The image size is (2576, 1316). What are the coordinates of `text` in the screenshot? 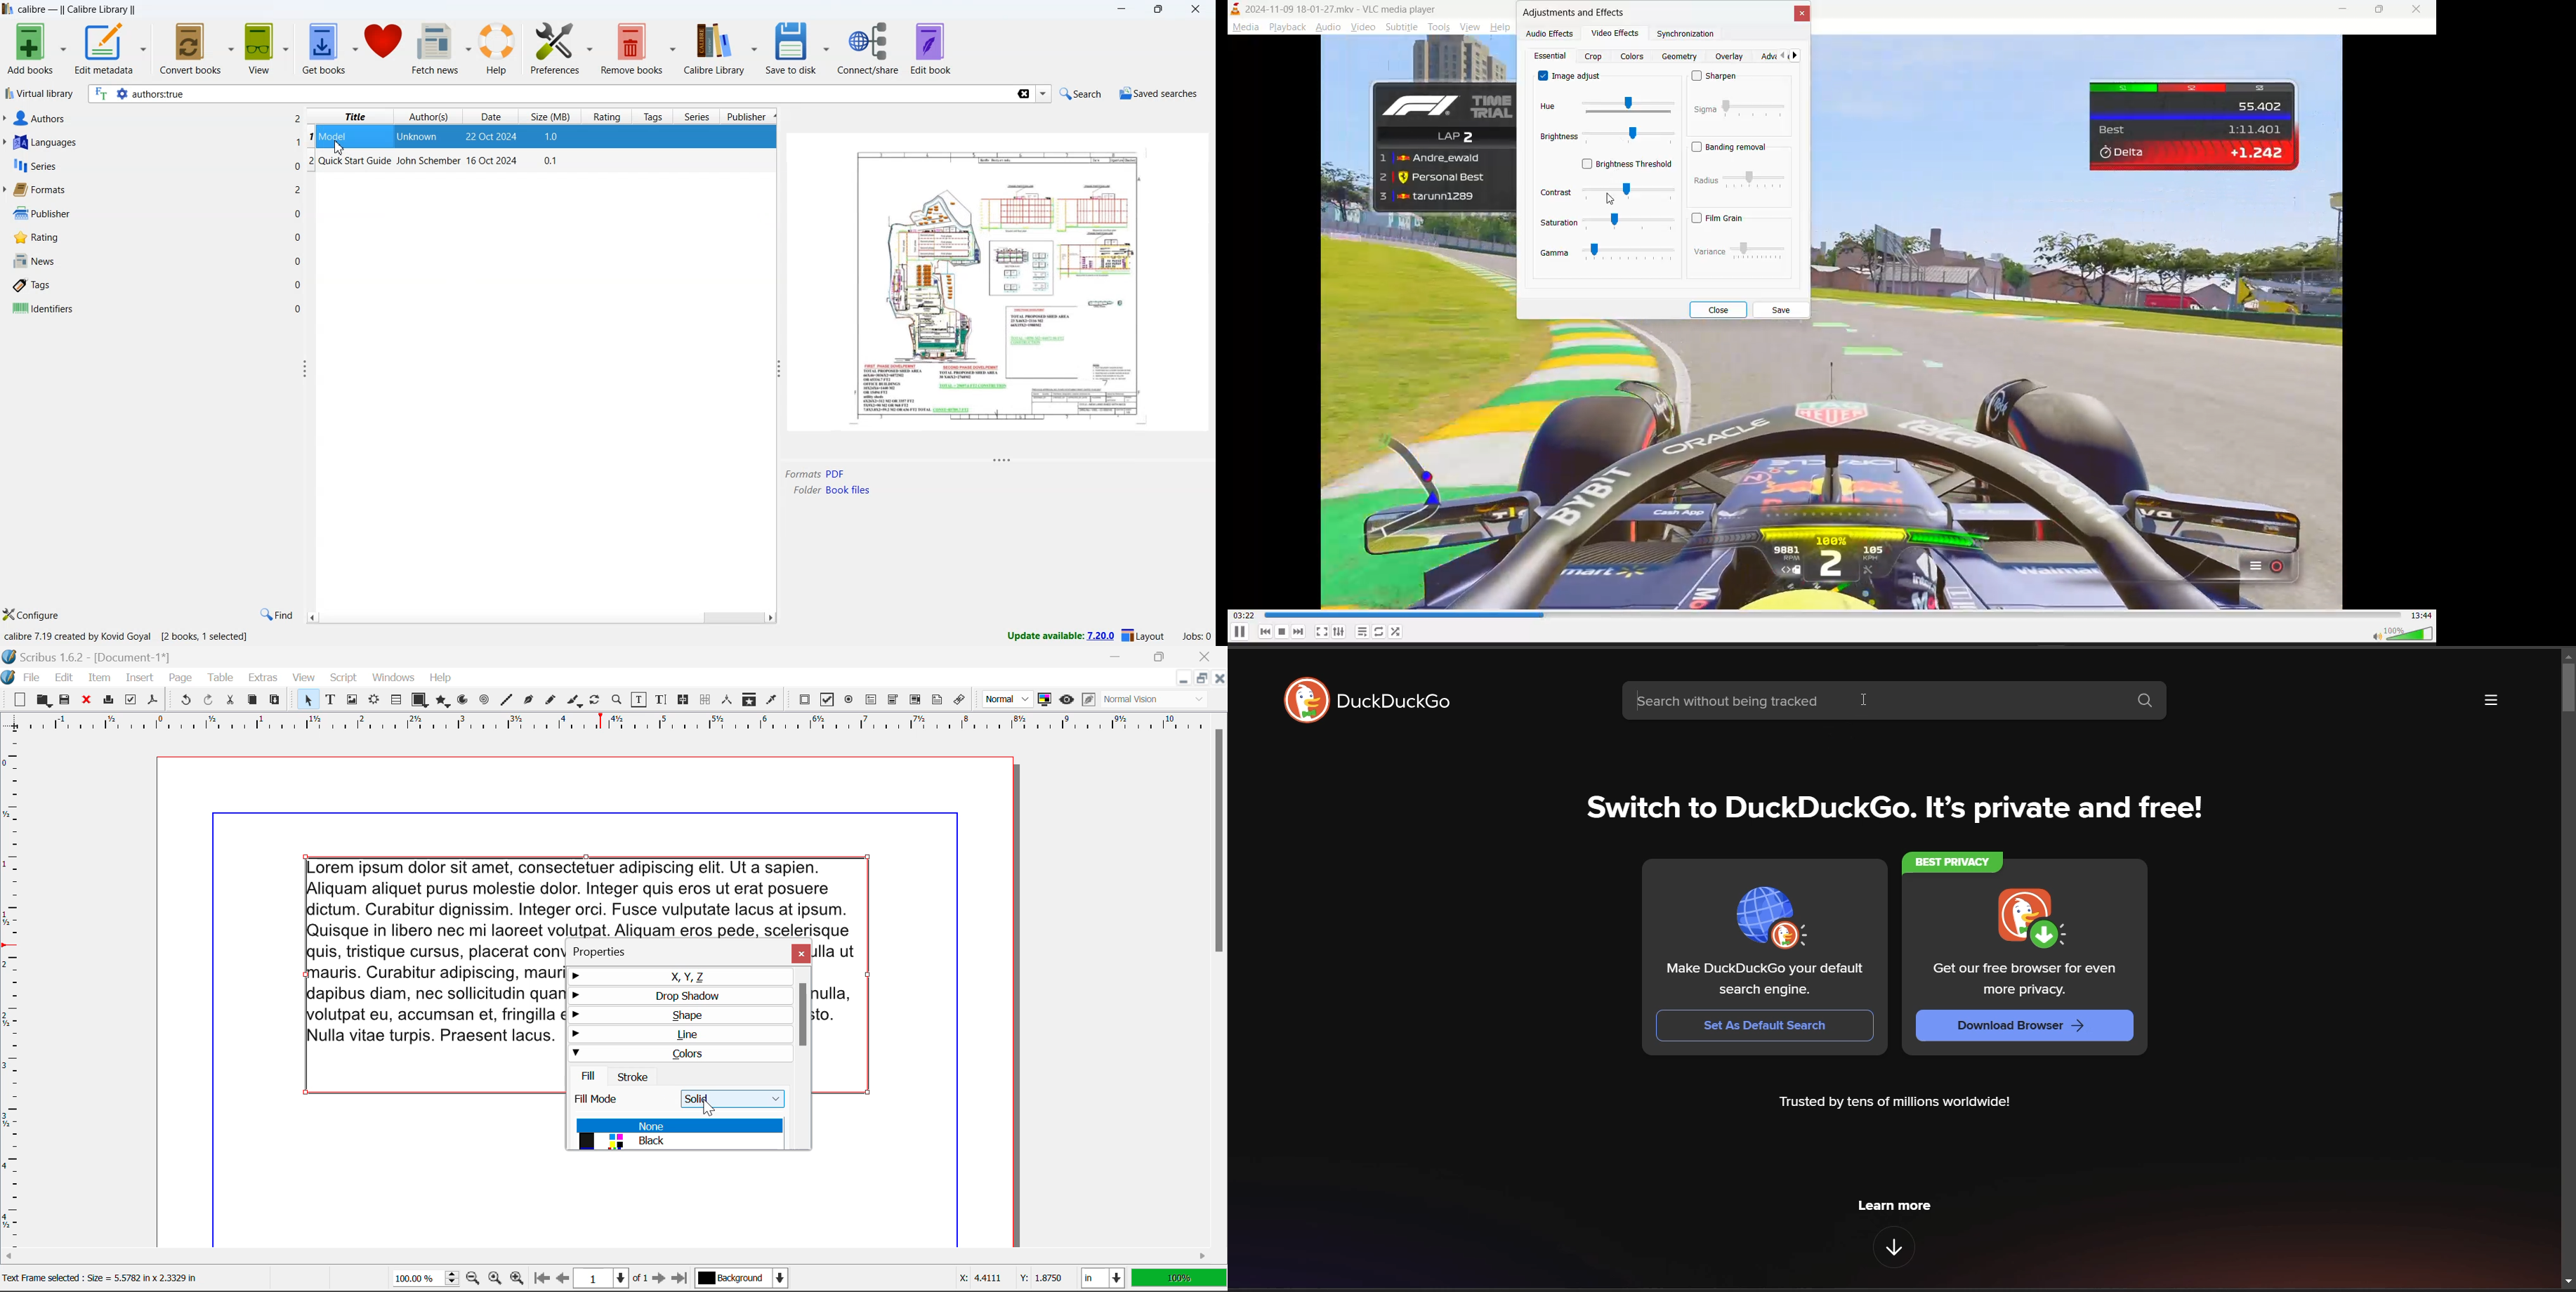 It's located at (435, 994).